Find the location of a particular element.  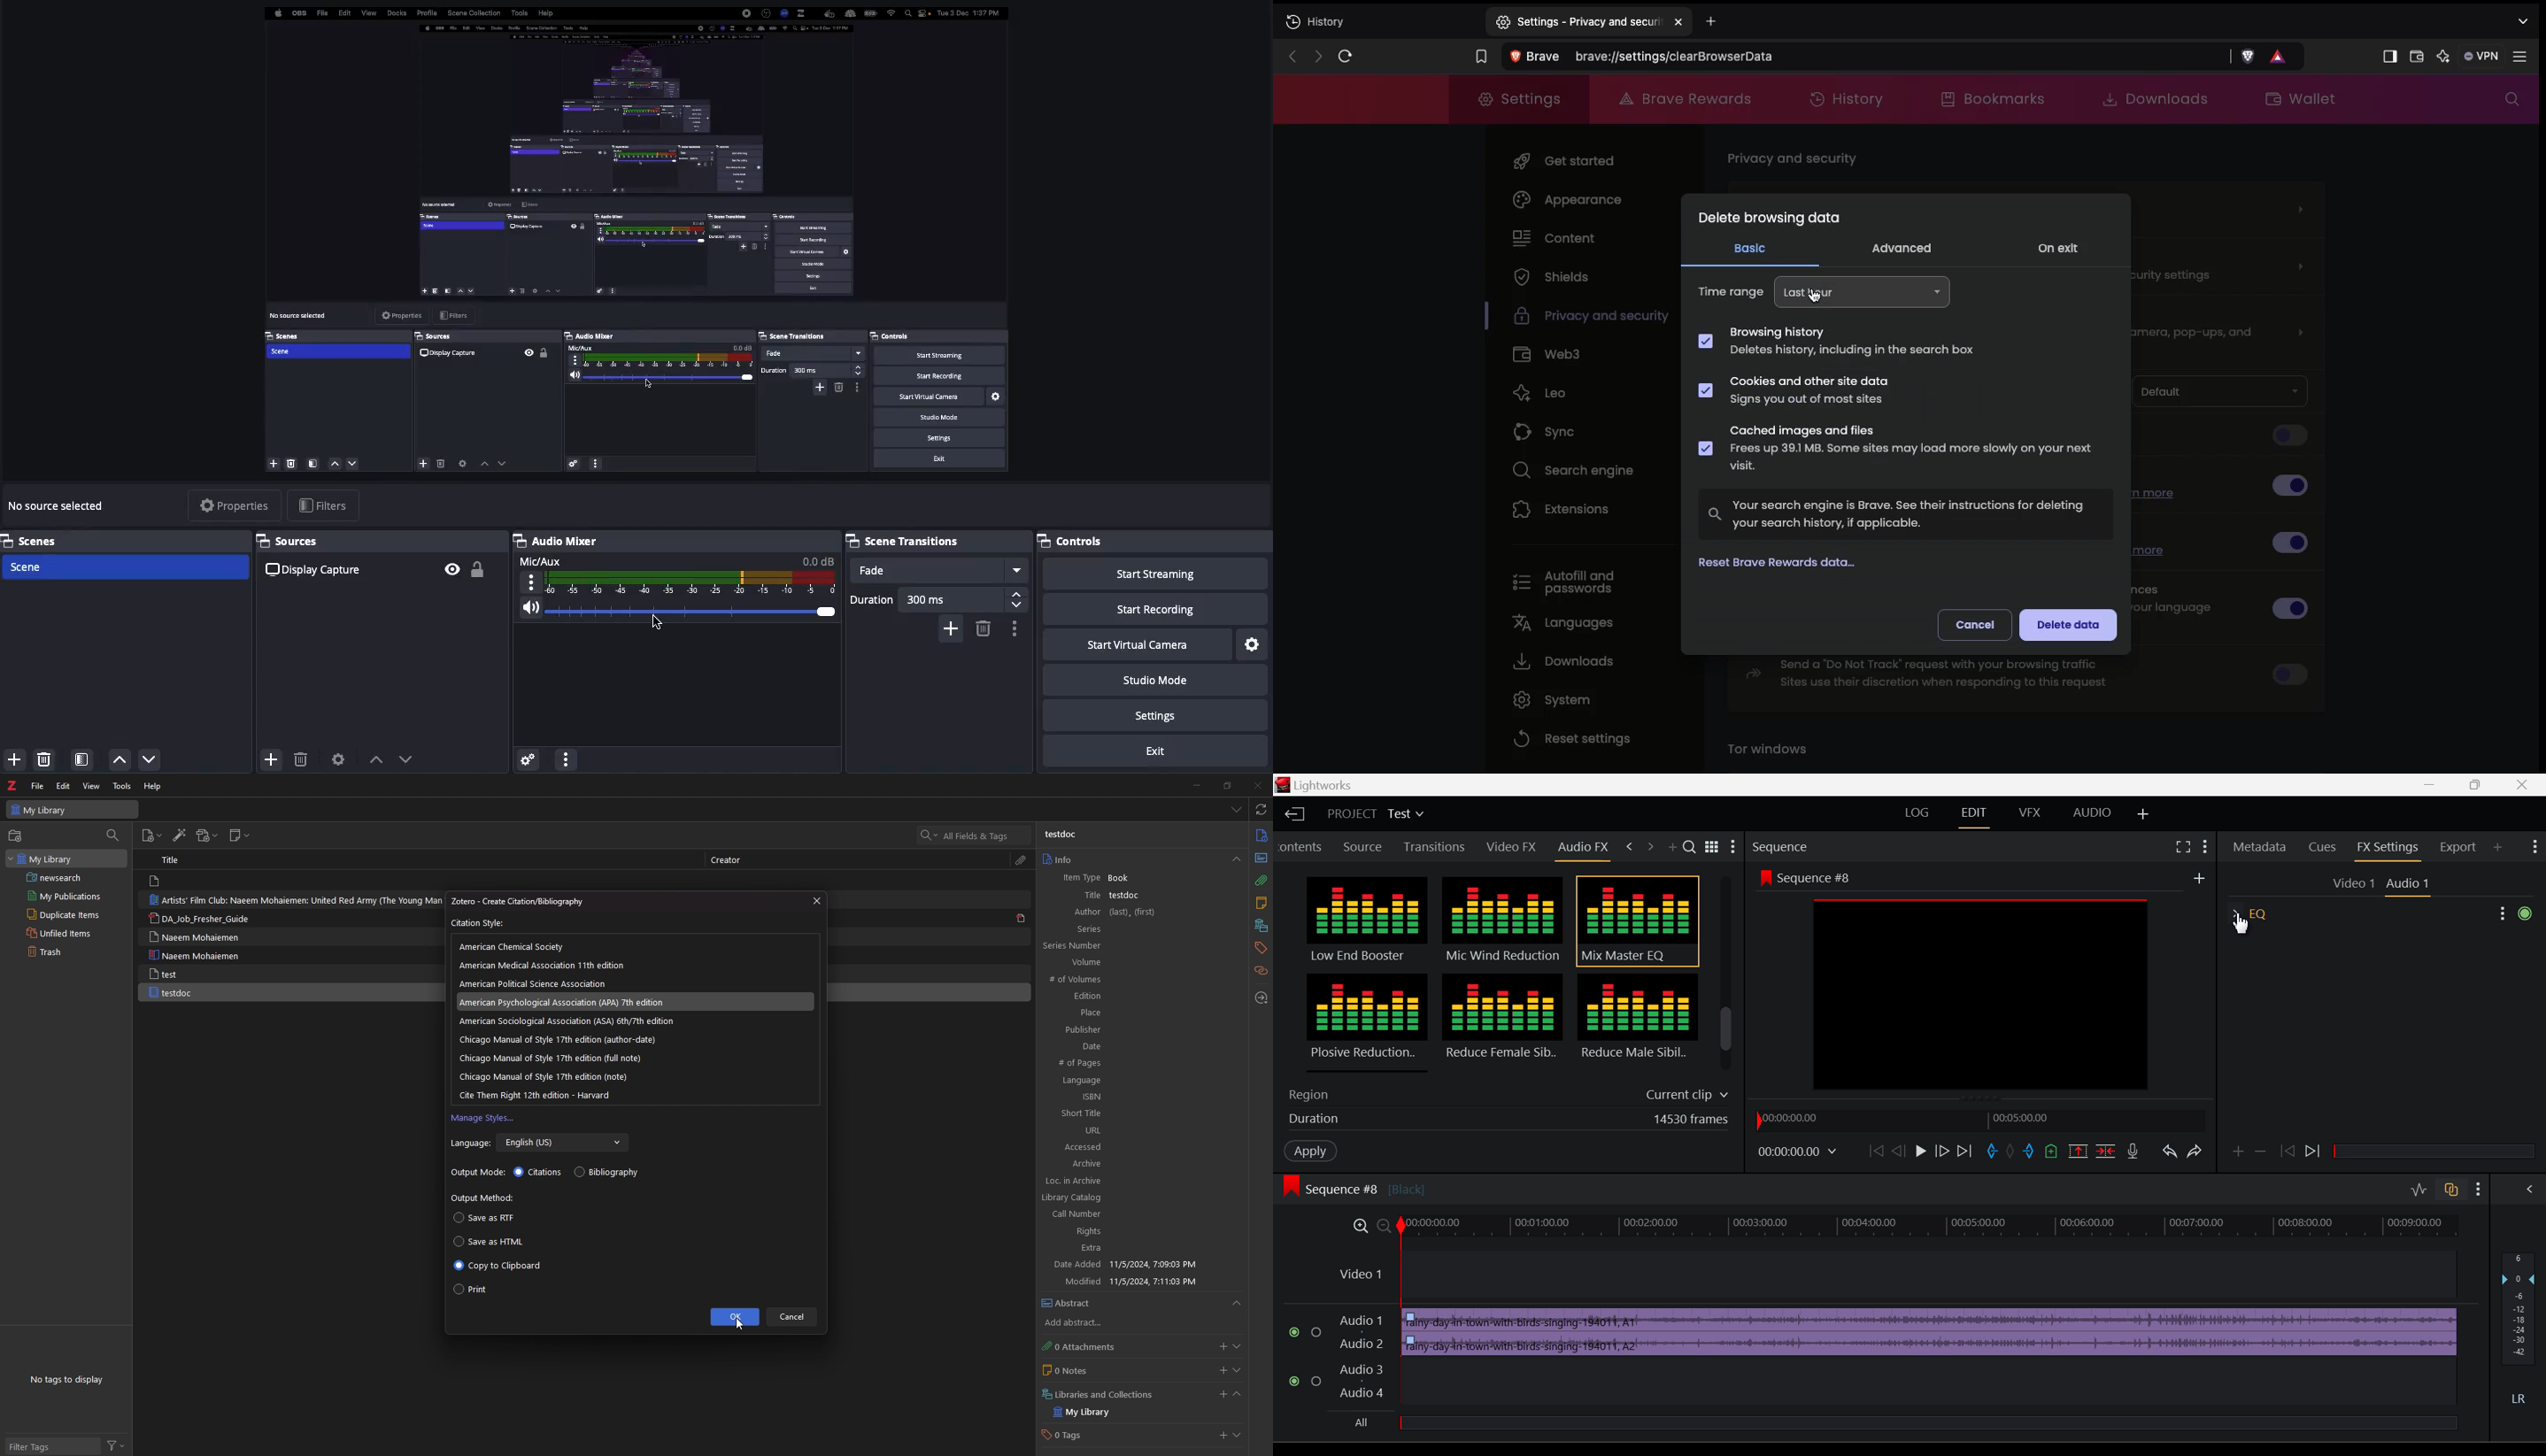

Reduce Female Sibilance is located at coordinates (1503, 1023).